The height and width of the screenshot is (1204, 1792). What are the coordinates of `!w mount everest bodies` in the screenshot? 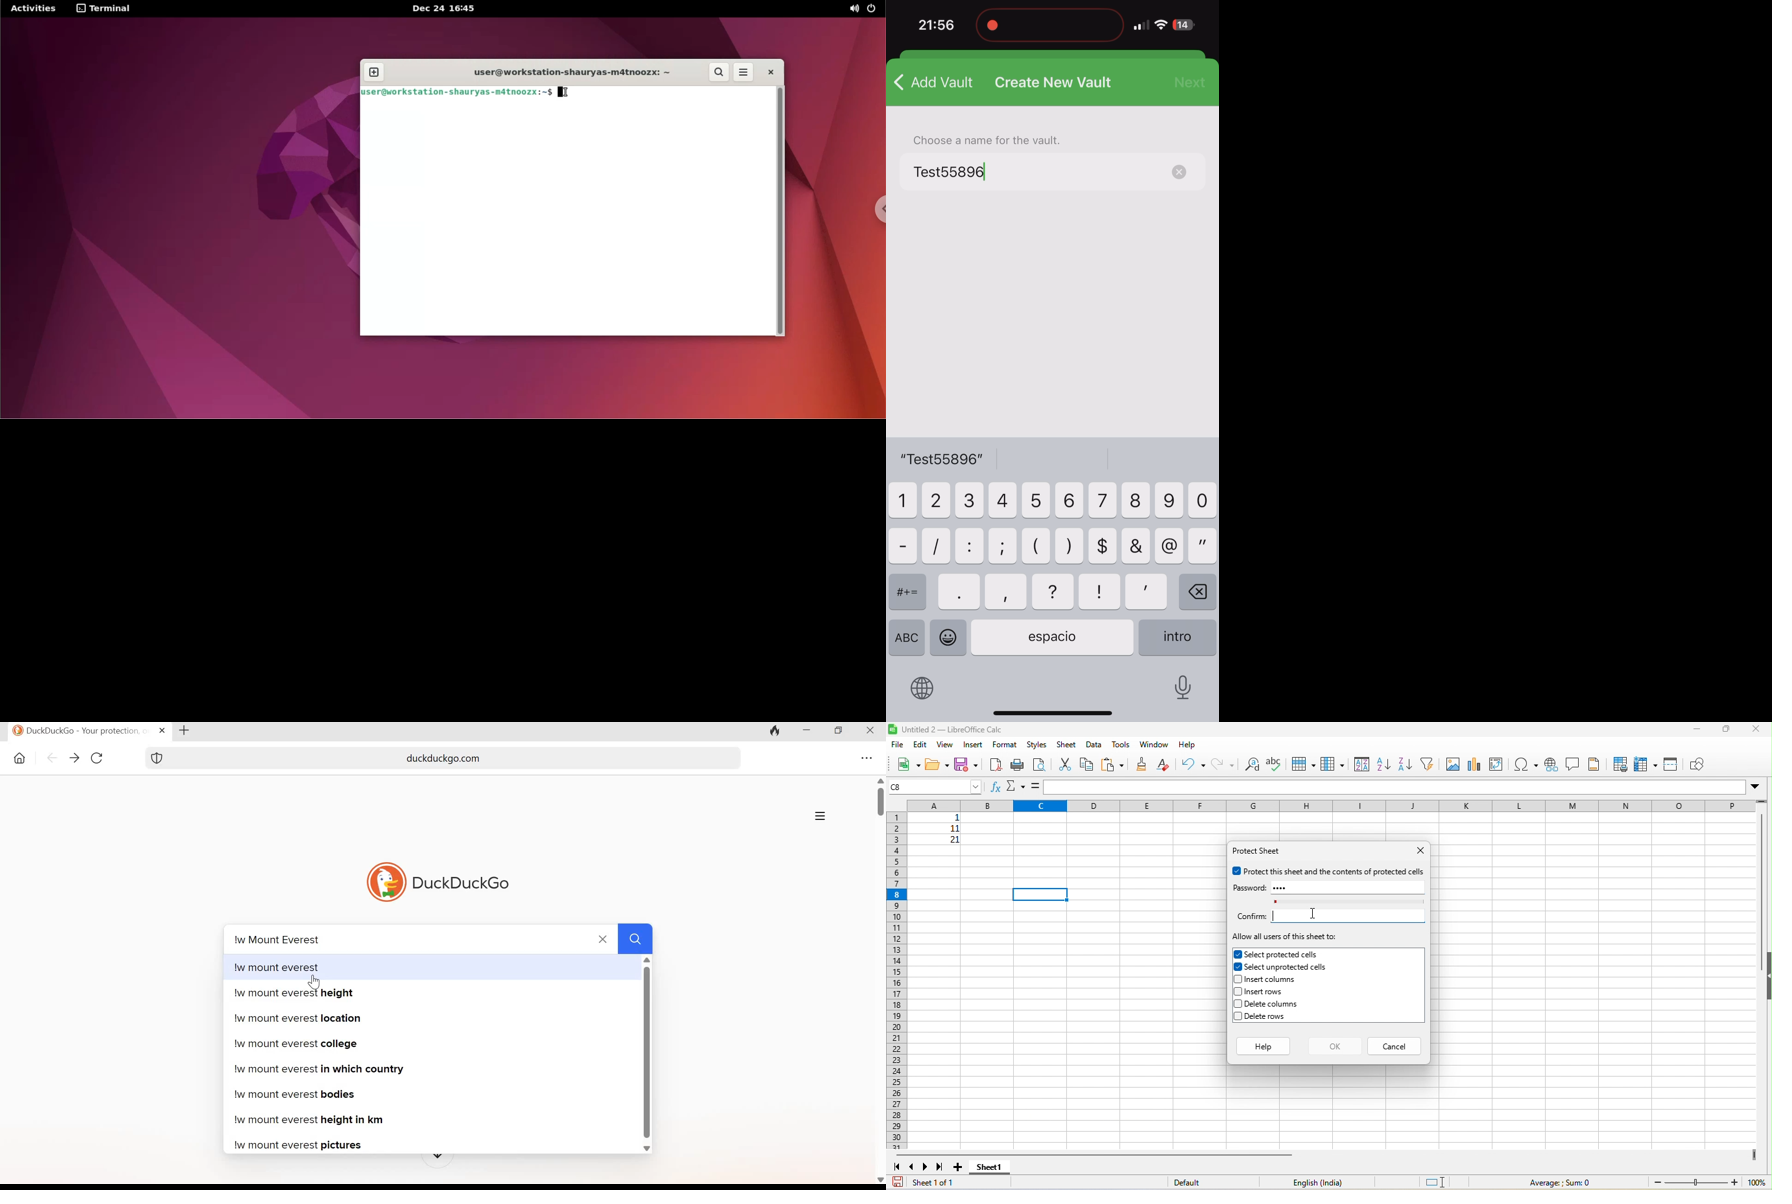 It's located at (301, 1094).